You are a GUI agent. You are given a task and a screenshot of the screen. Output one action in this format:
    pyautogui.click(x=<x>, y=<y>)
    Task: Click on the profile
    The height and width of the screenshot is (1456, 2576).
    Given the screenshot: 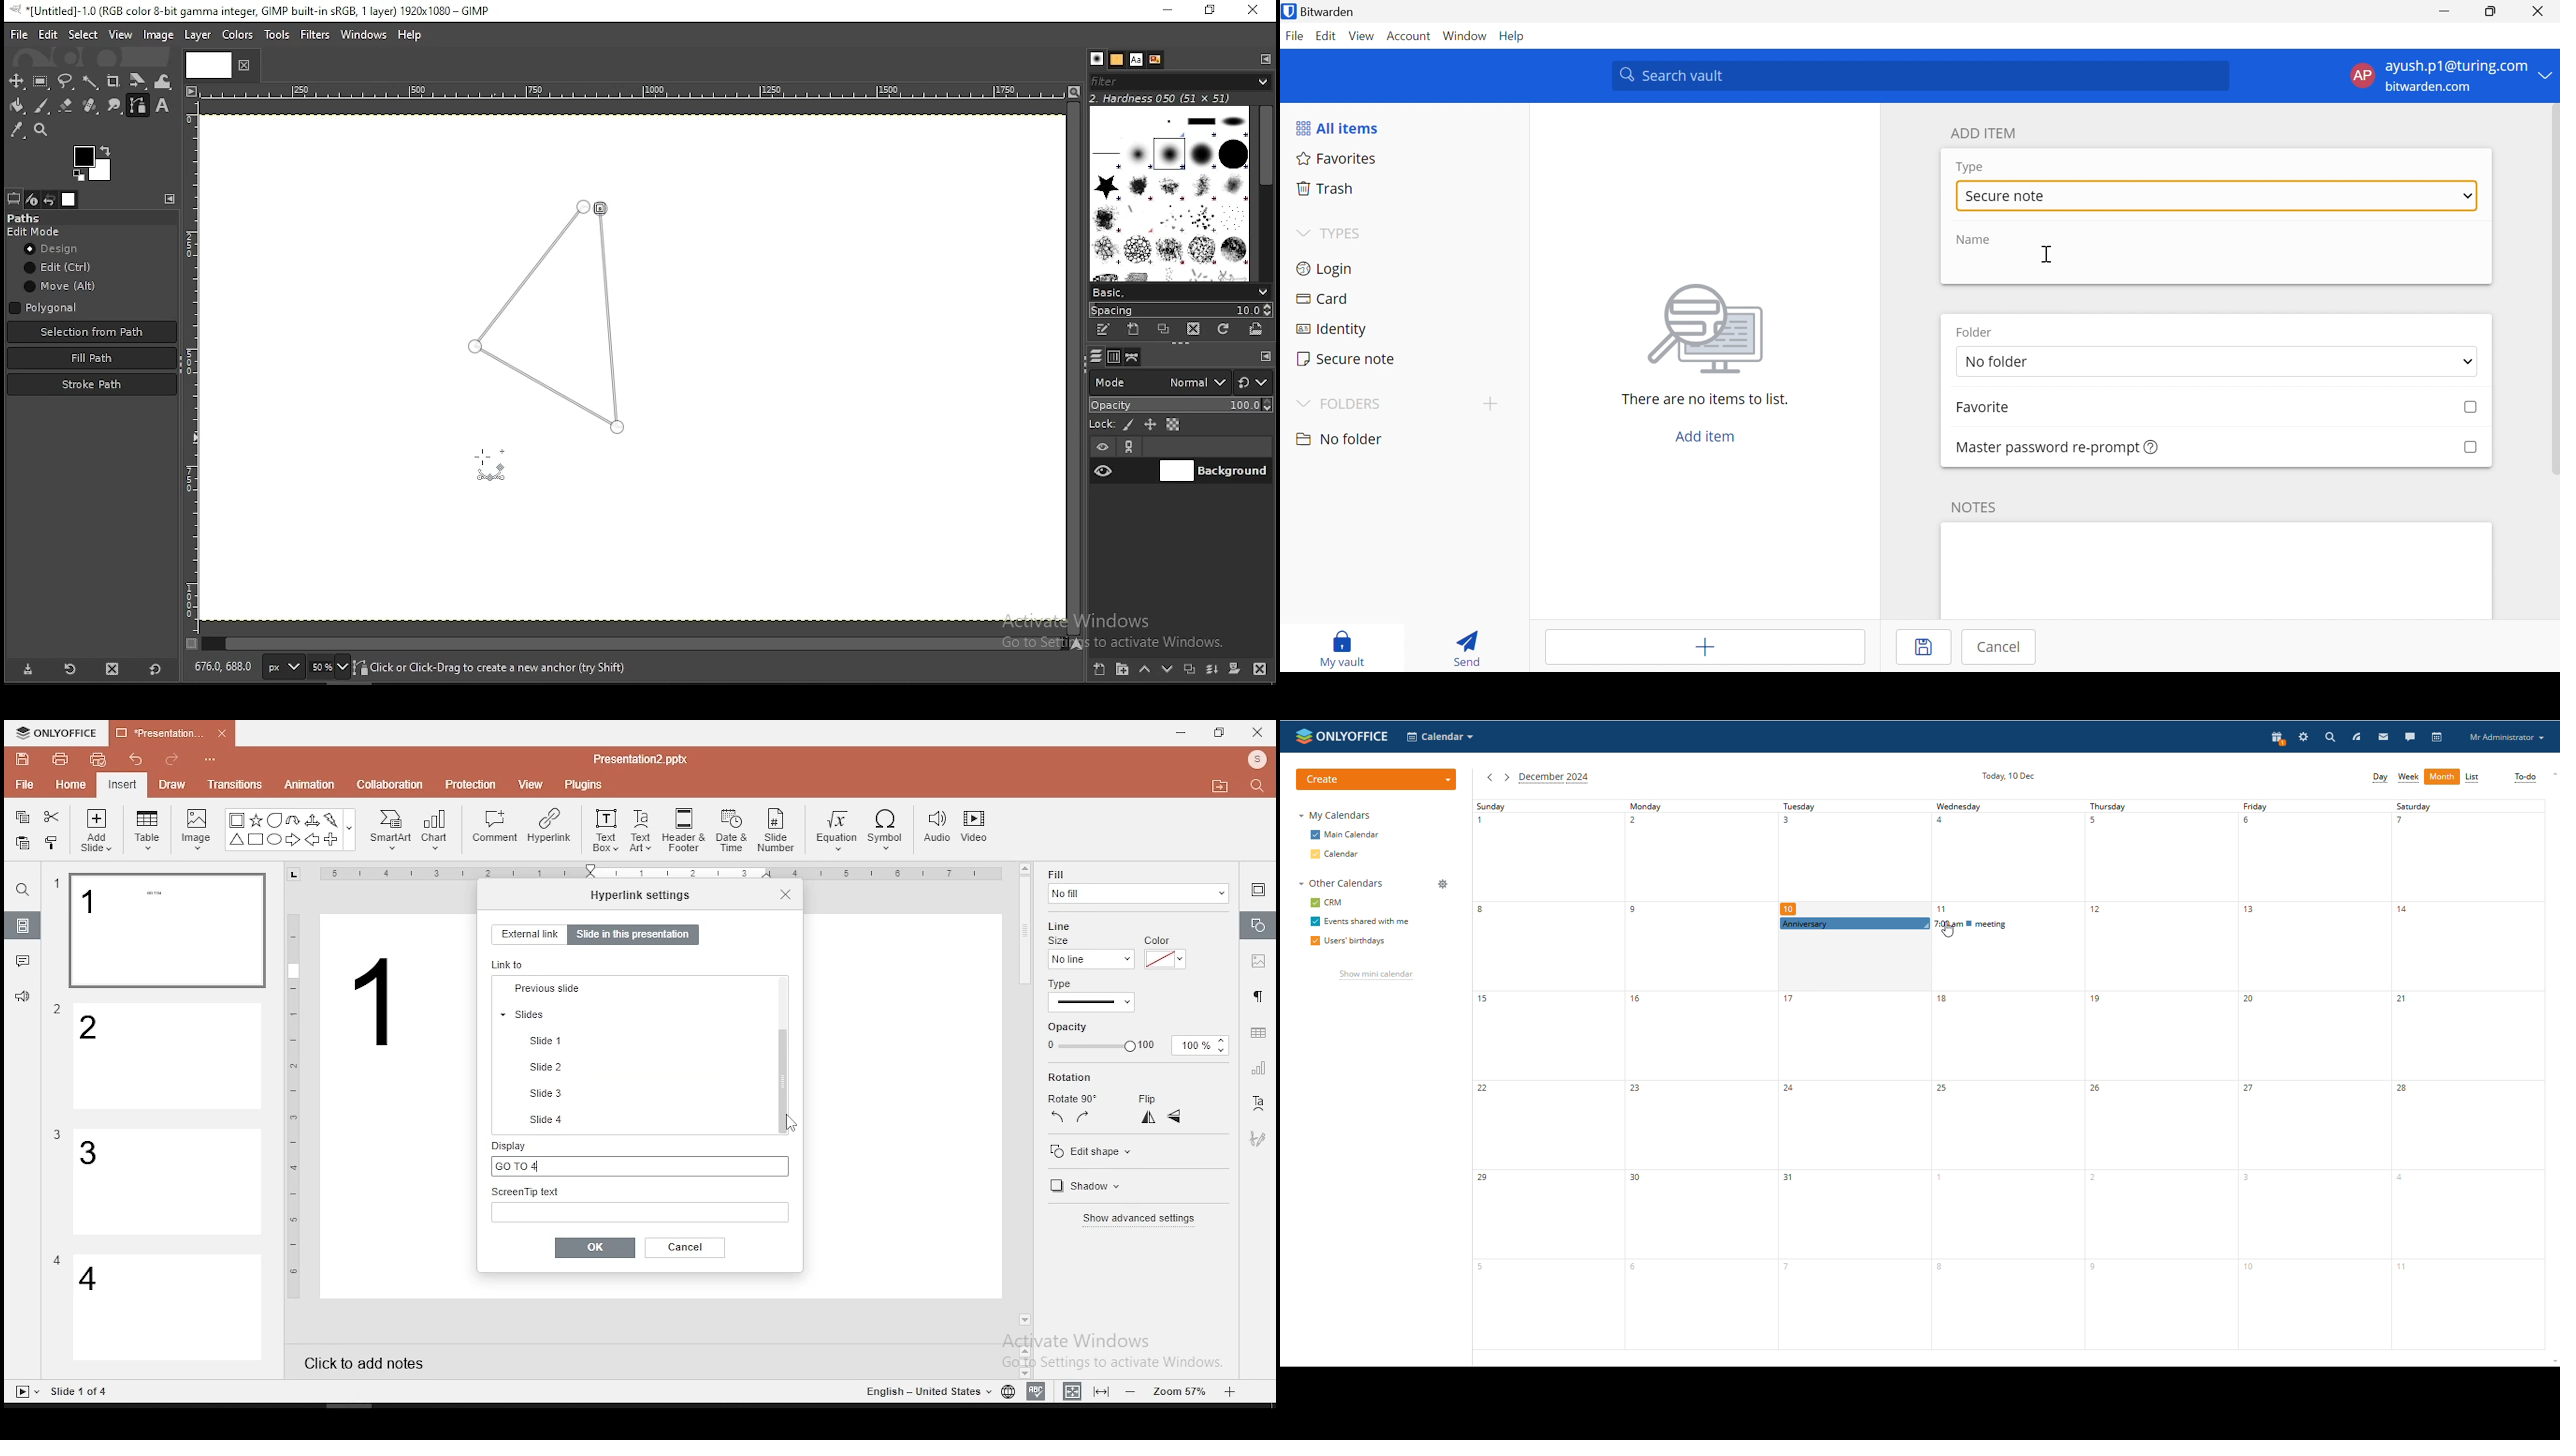 What is the action you would take?
    pyautogui.click(x=2506, y=737)
    